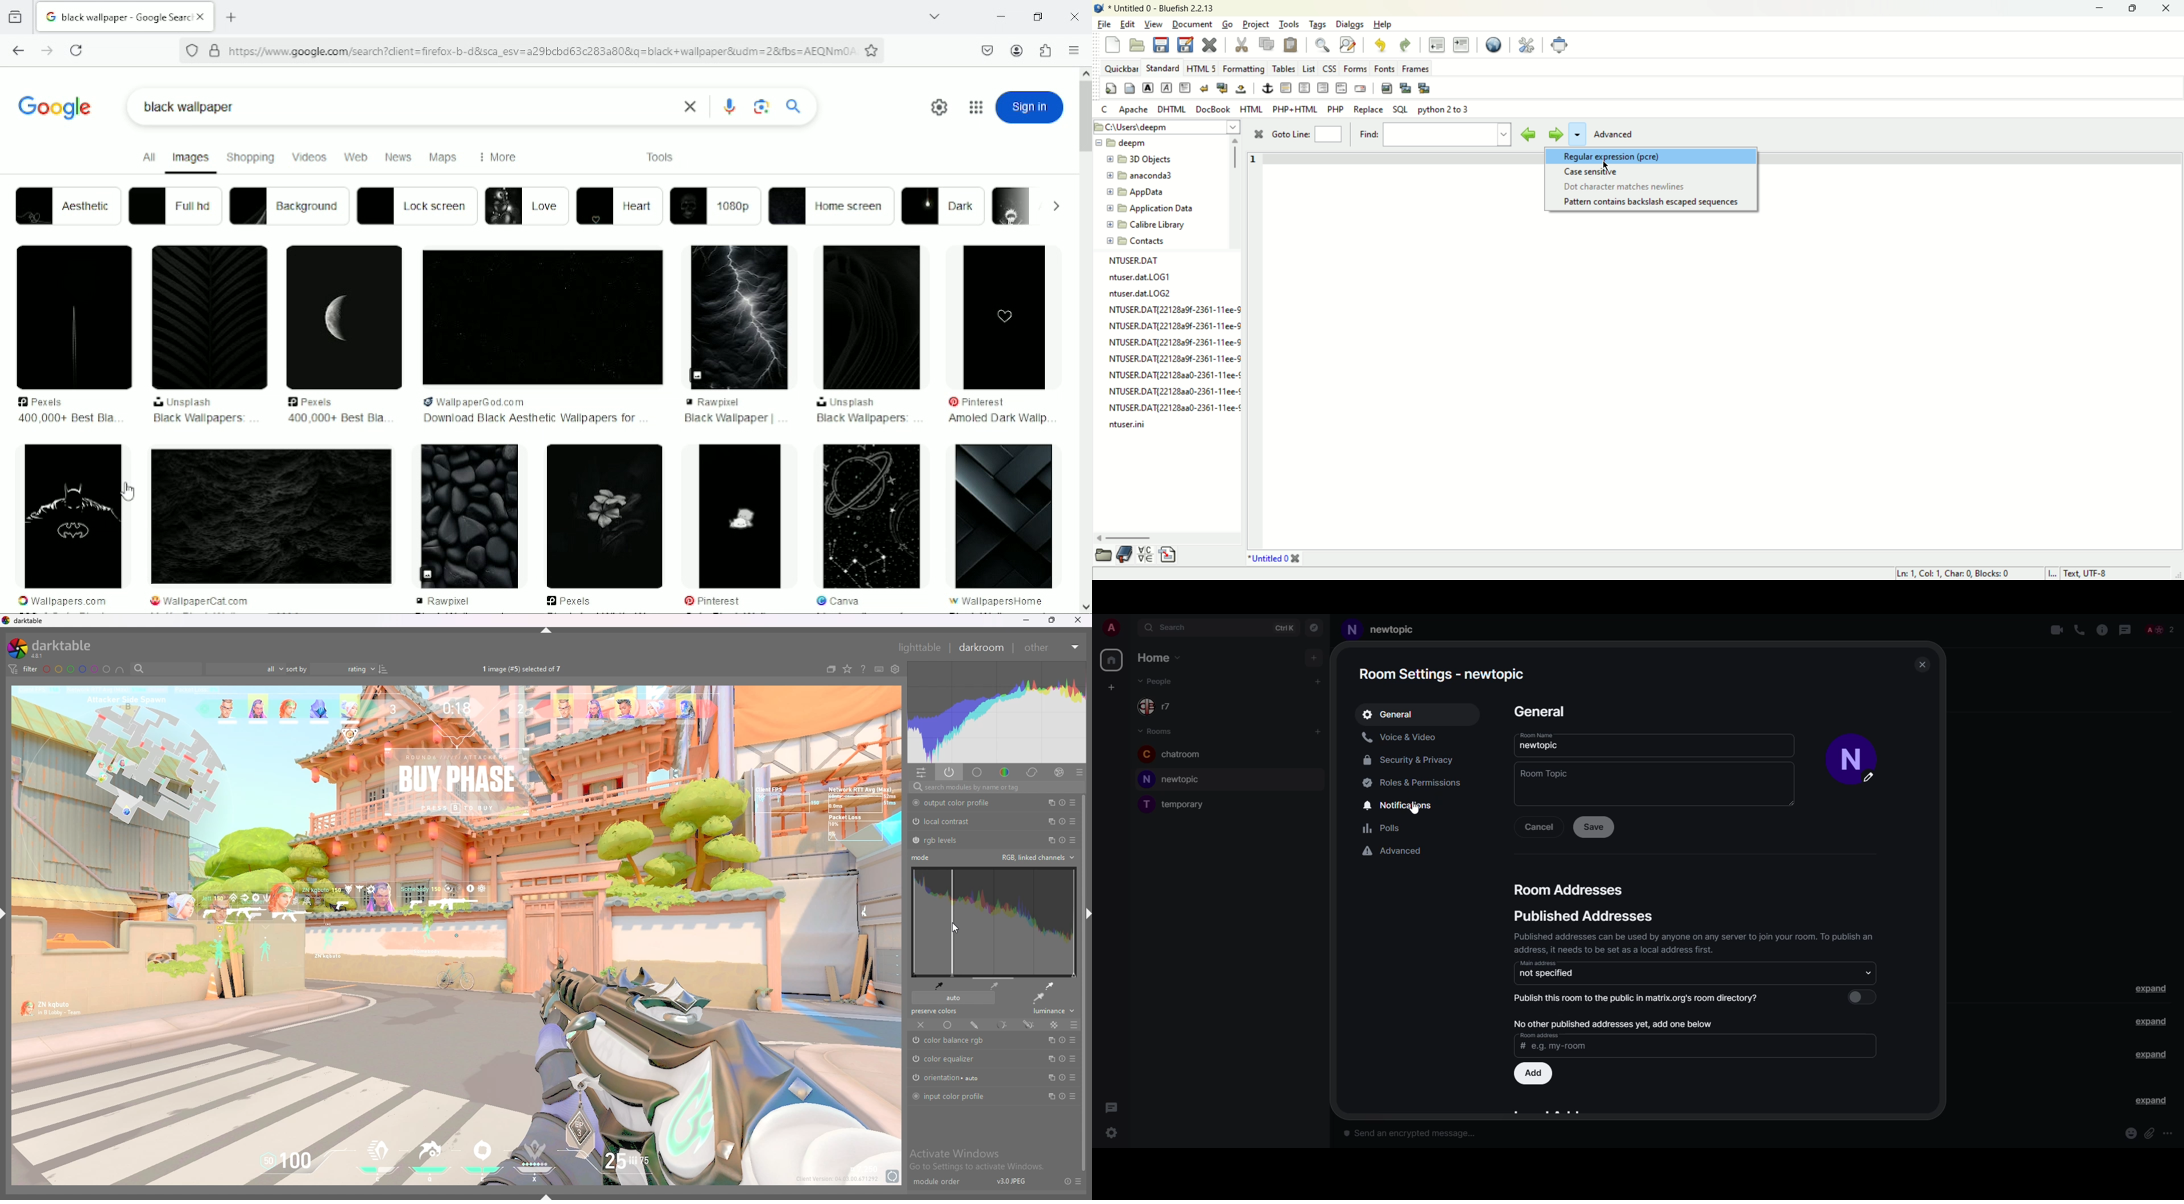 The image size is (2184, 1204). I want to click on color labels, so click(76, 669).